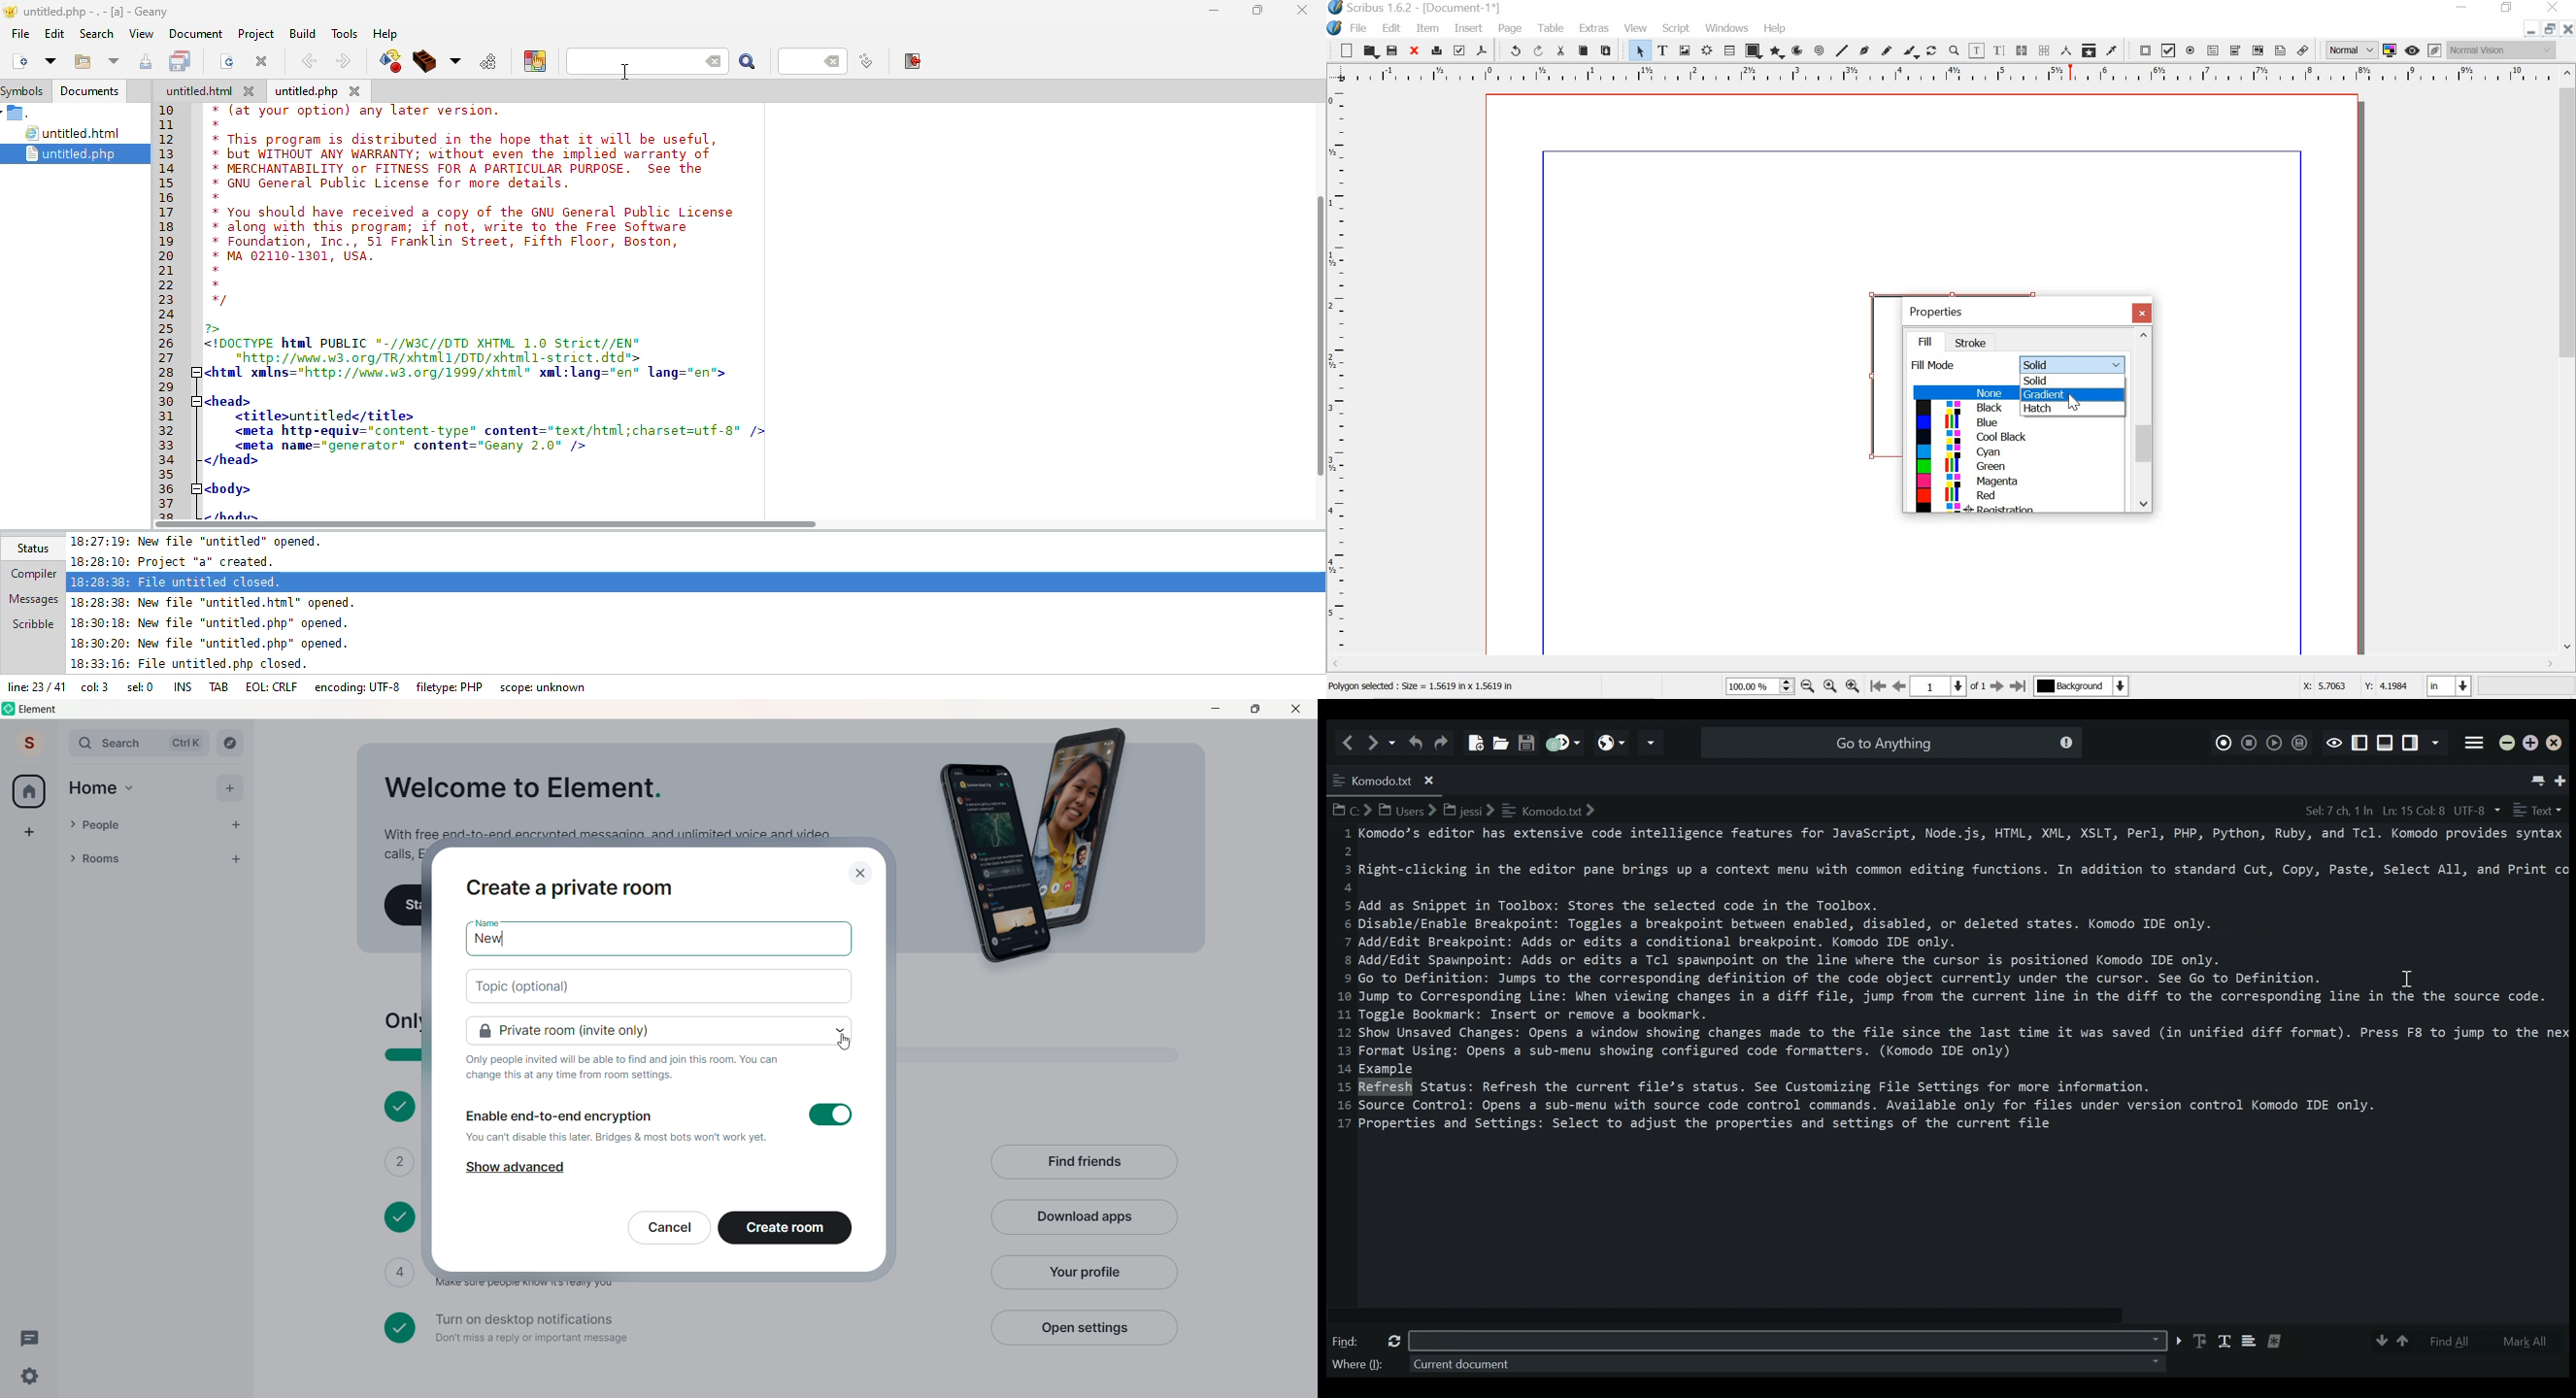 This screenshot has height=1400, width=2576. Describe the element at coordinates (2169, 50) in the screenshot. I see `pdf check box` at that location.